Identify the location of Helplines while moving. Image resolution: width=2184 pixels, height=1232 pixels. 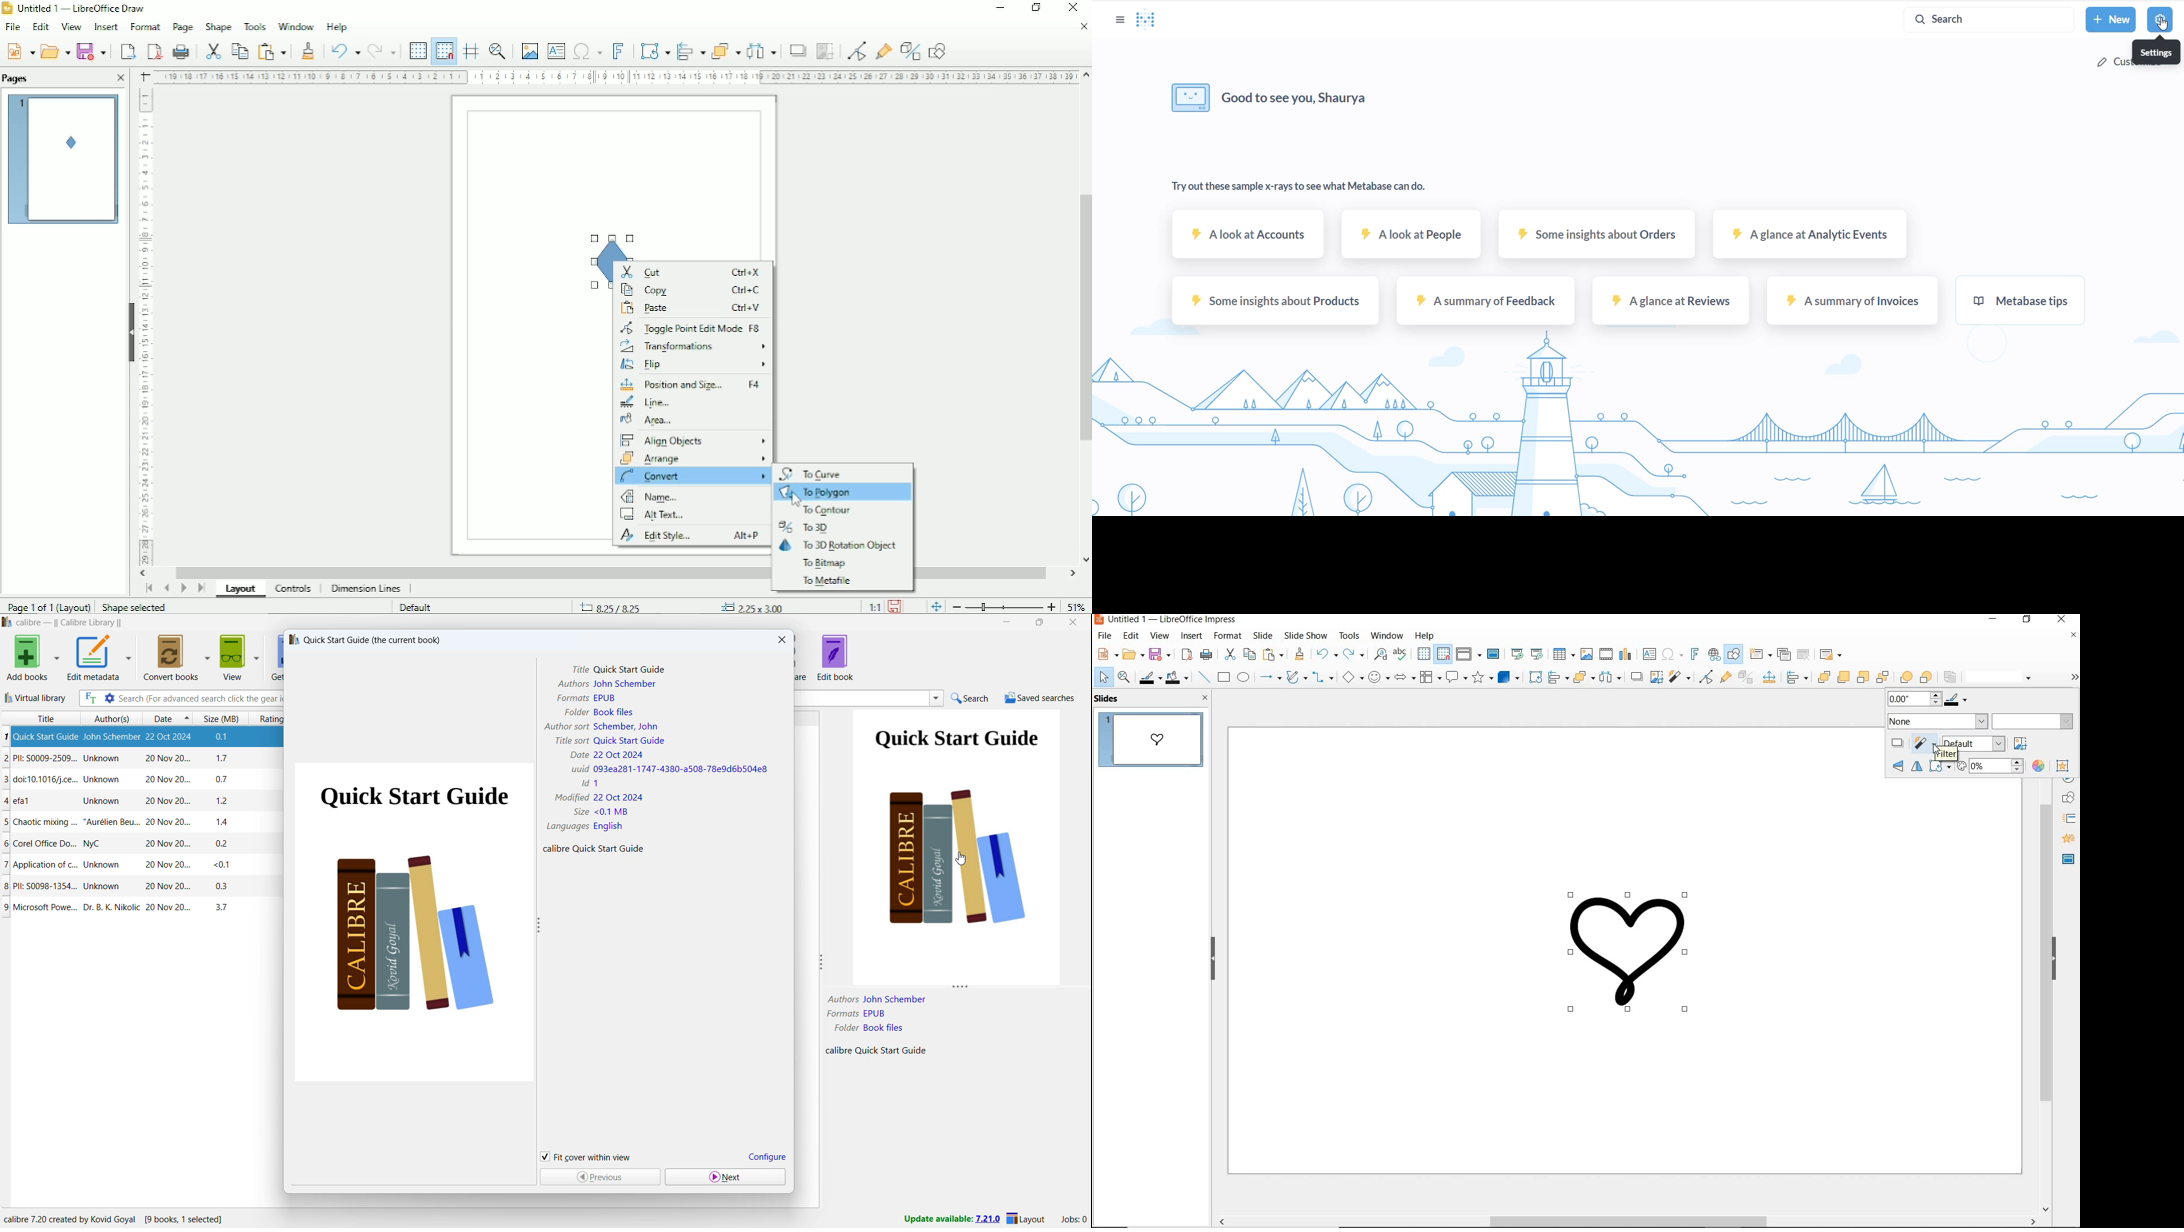
(470, 51).